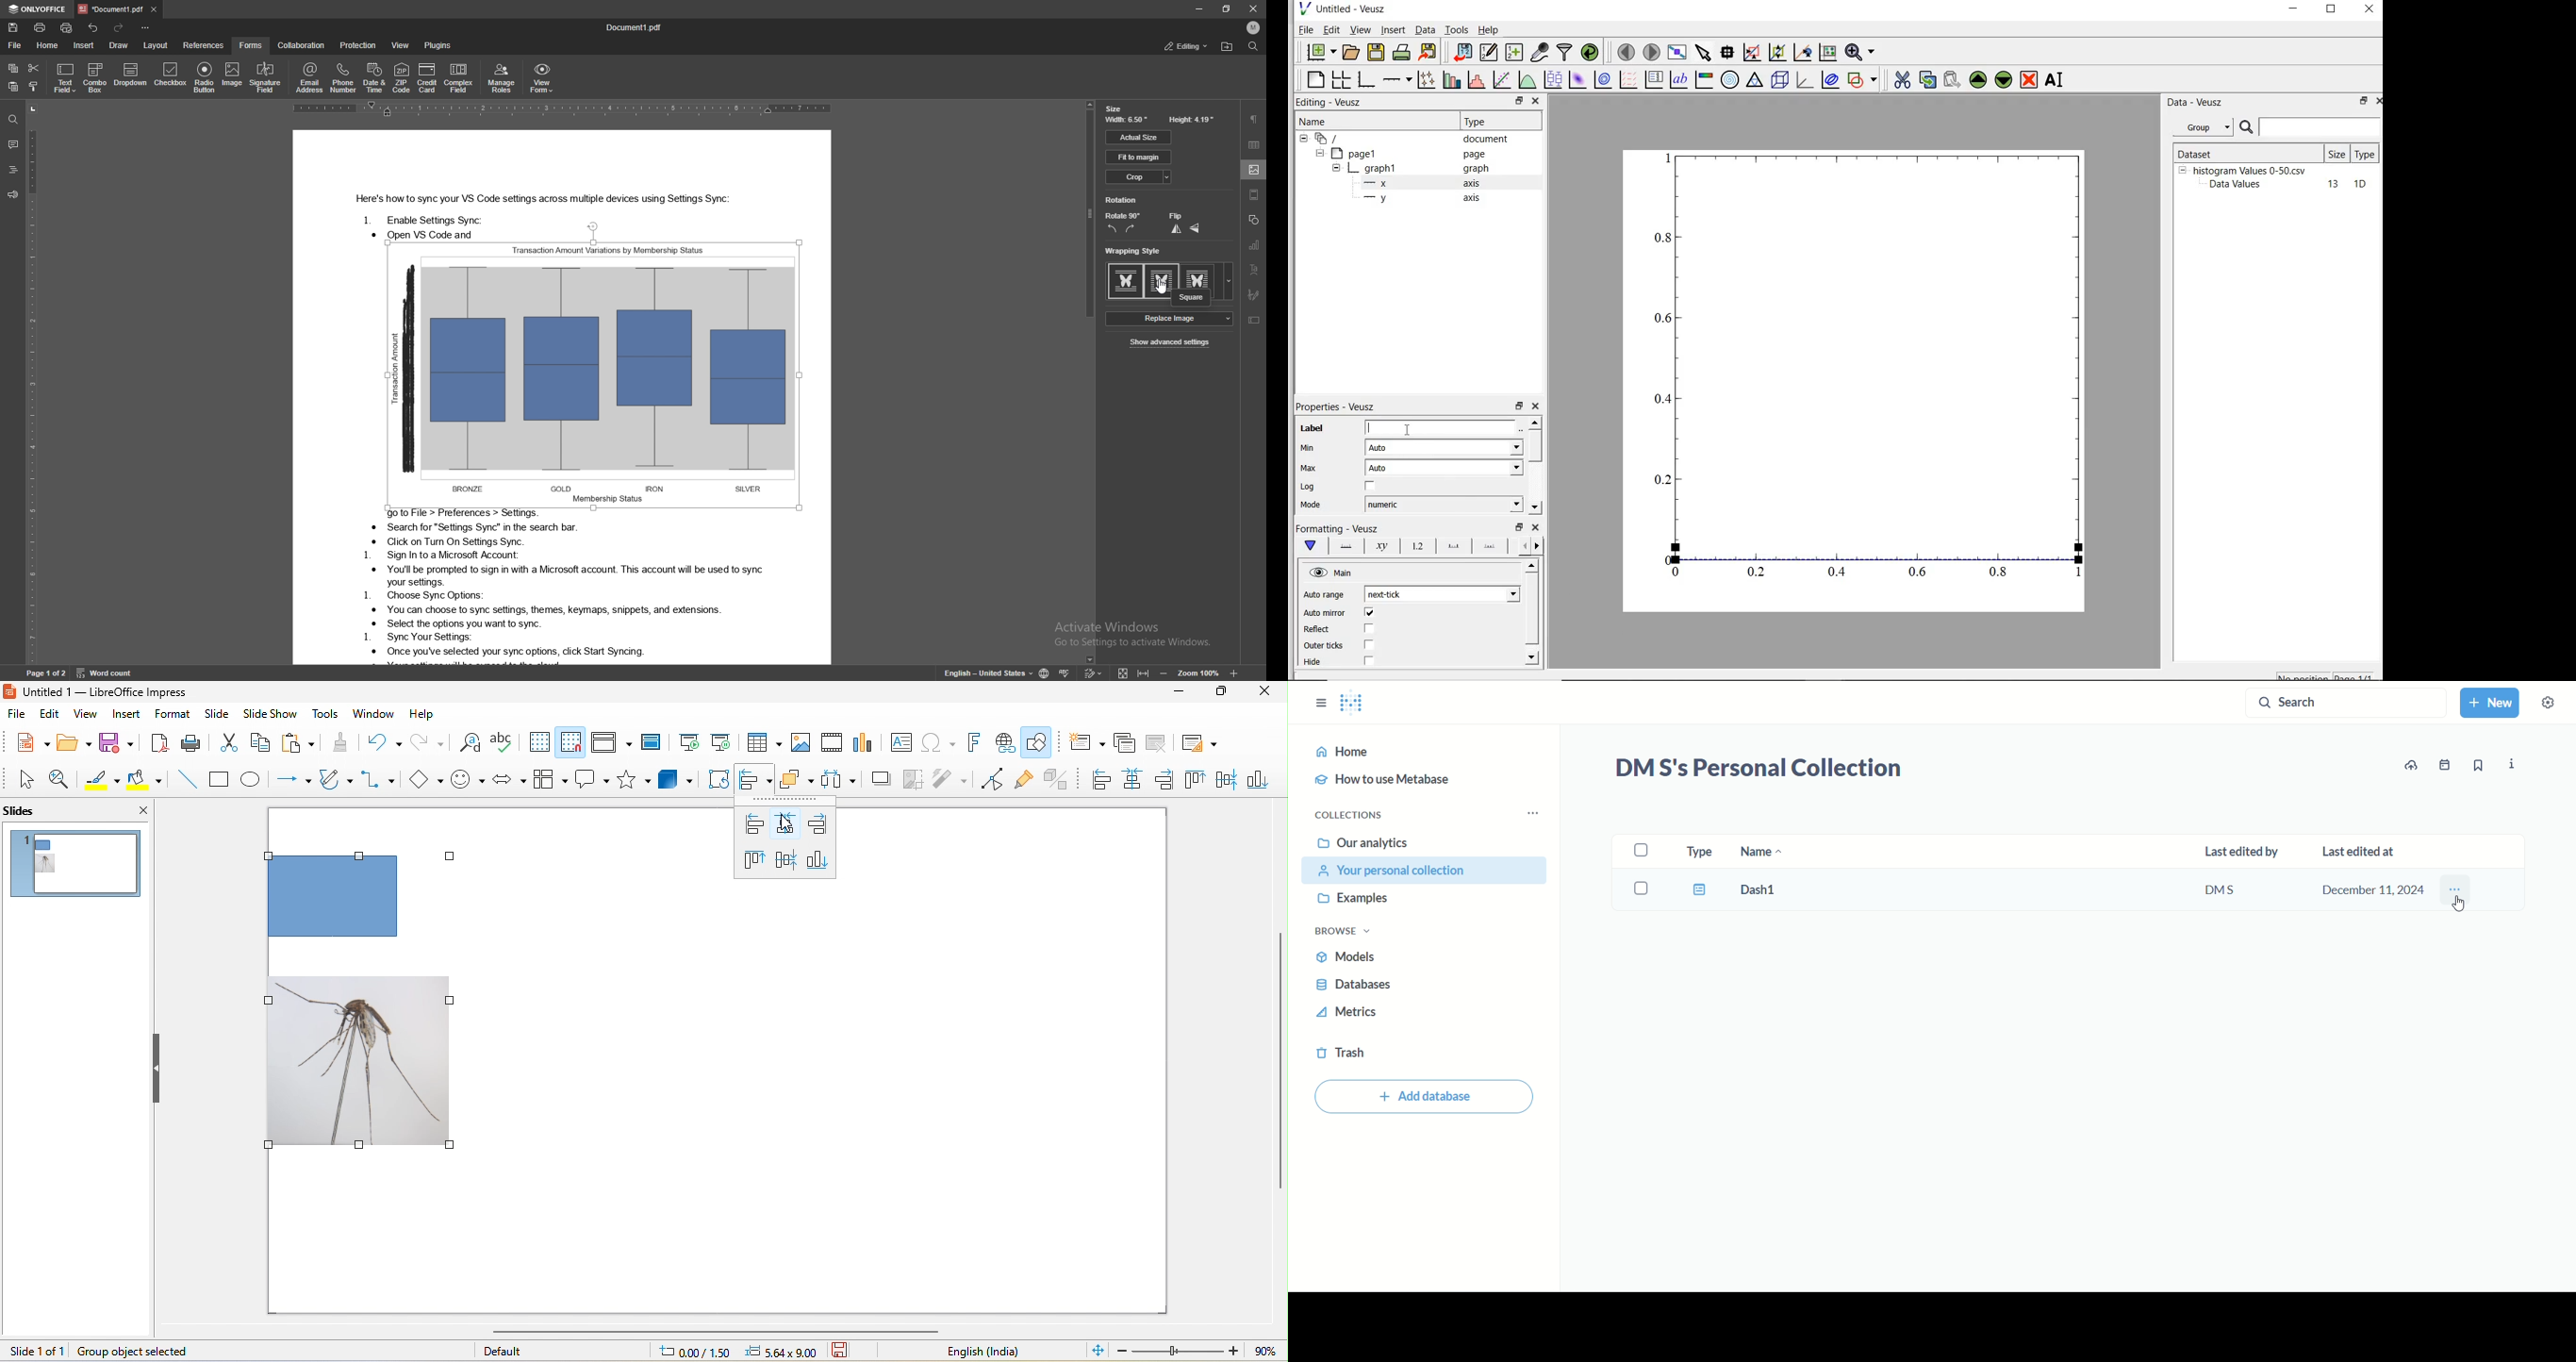  Describe the element at coordinates (681, 779) in the screenshot. I see `3d object` at that location.